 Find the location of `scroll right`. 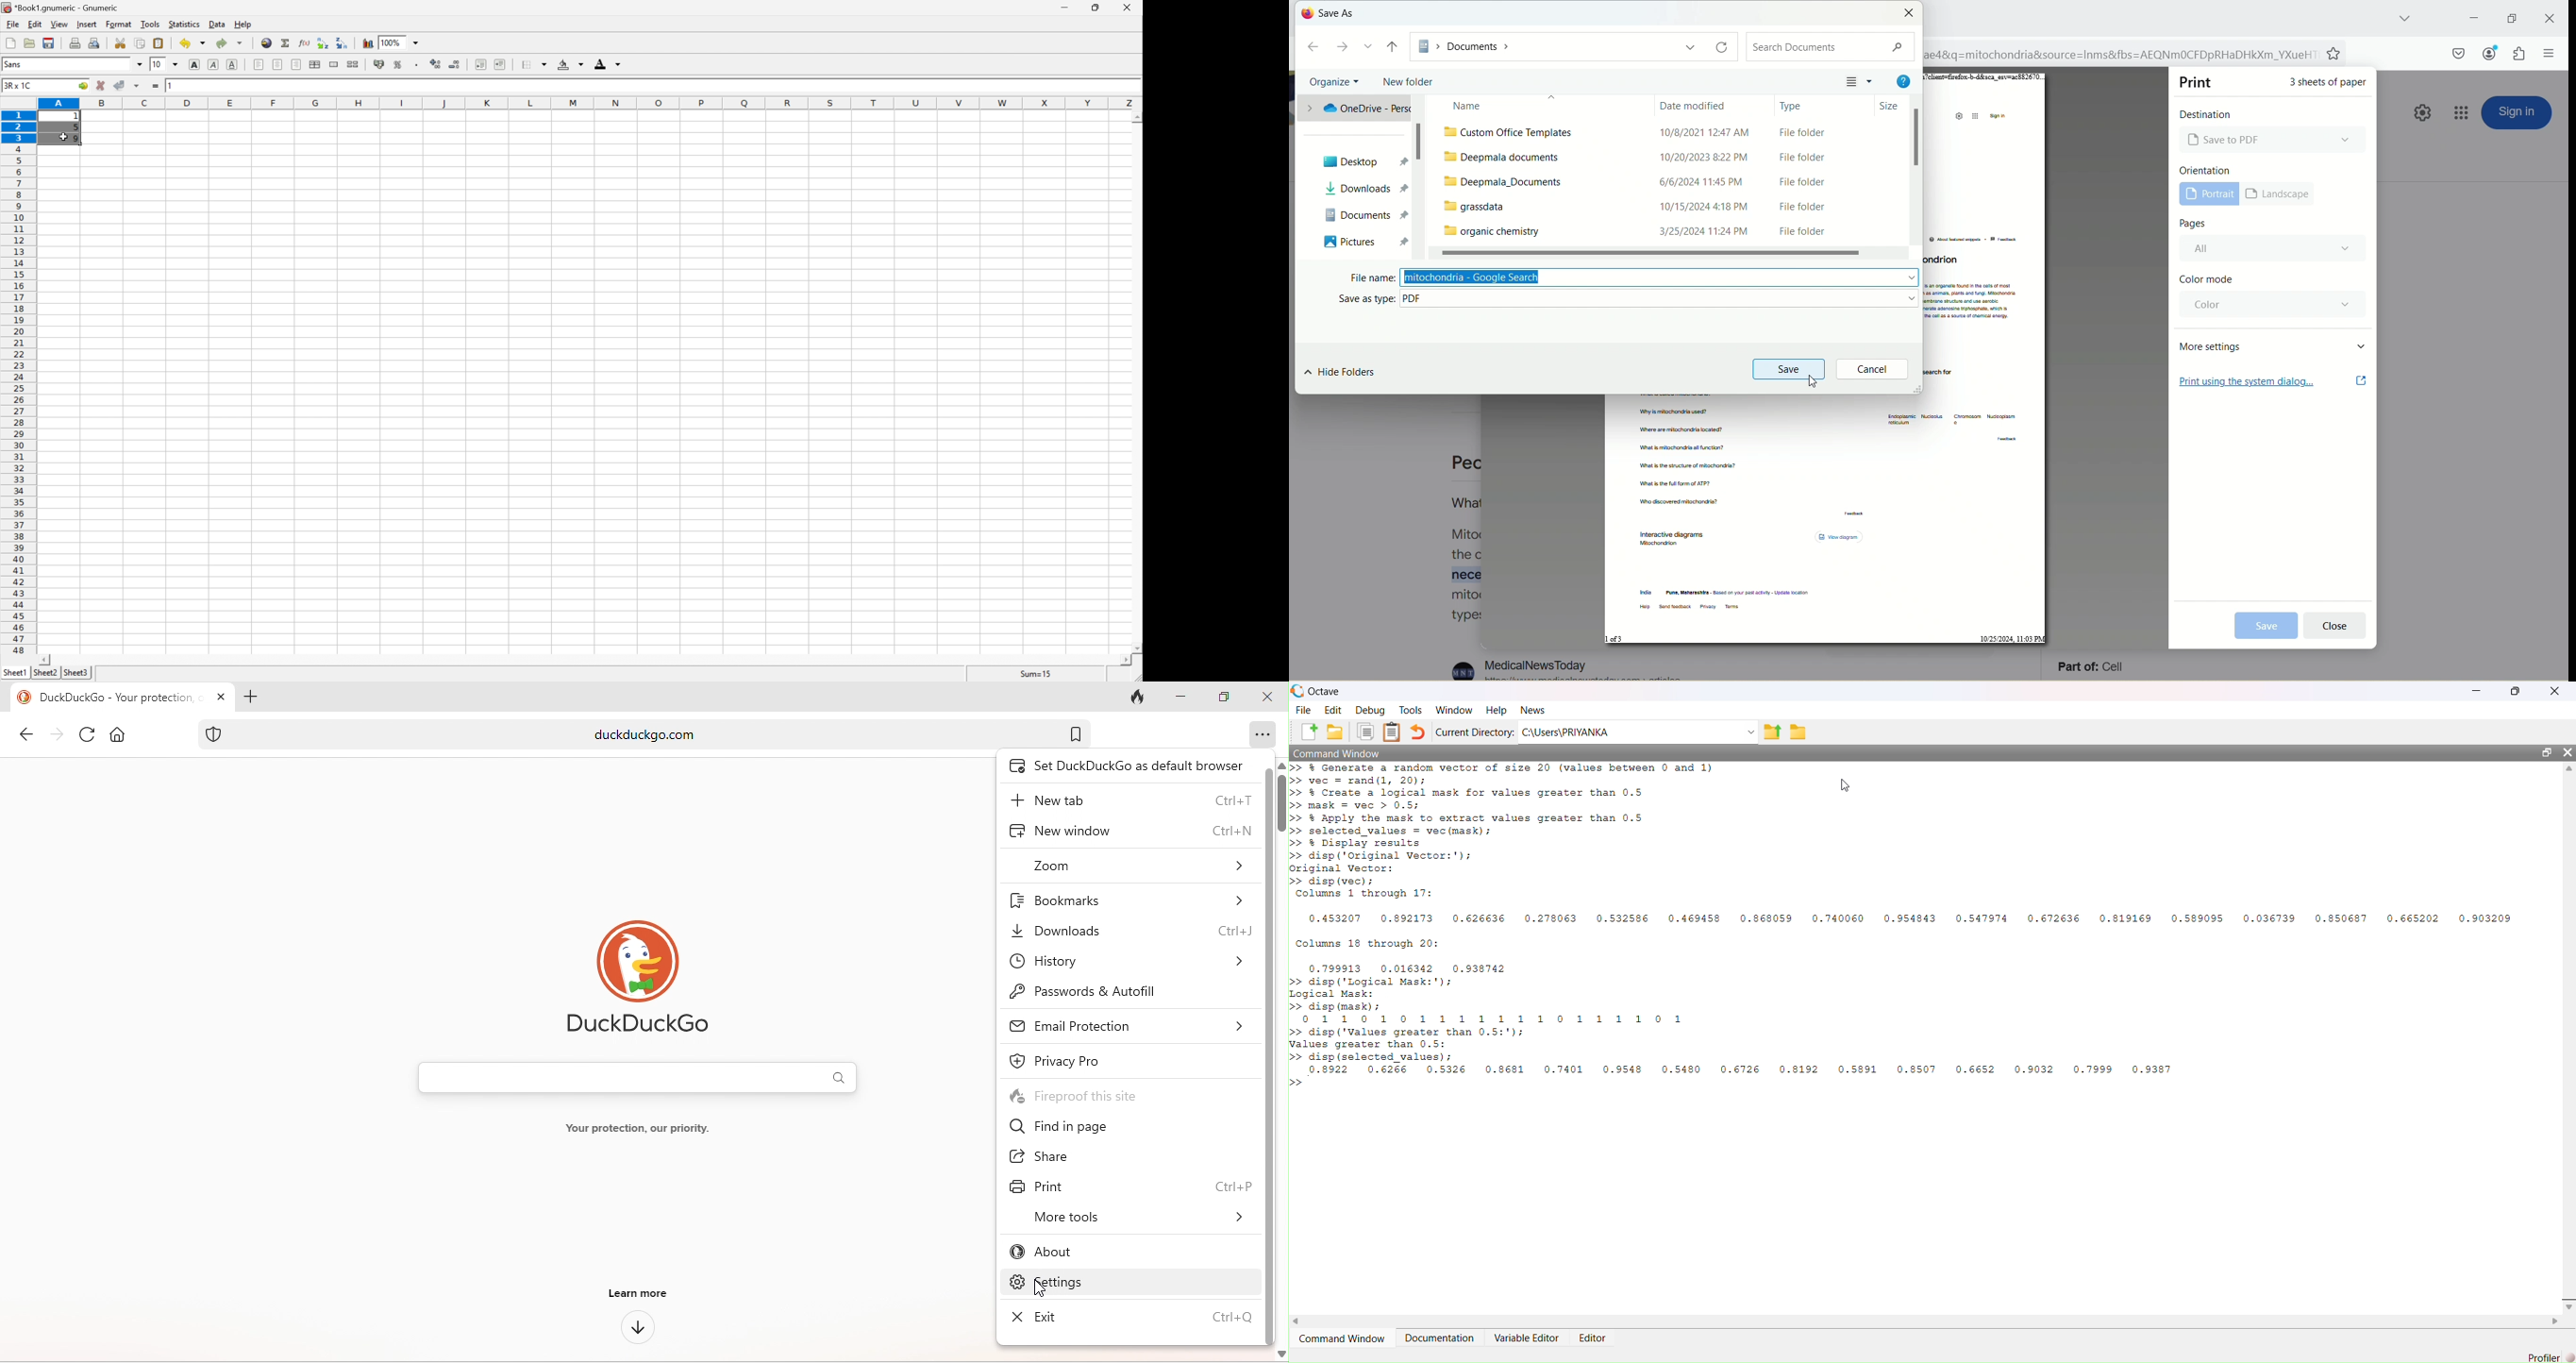

scroll right is located at coordinates (1125, 661).